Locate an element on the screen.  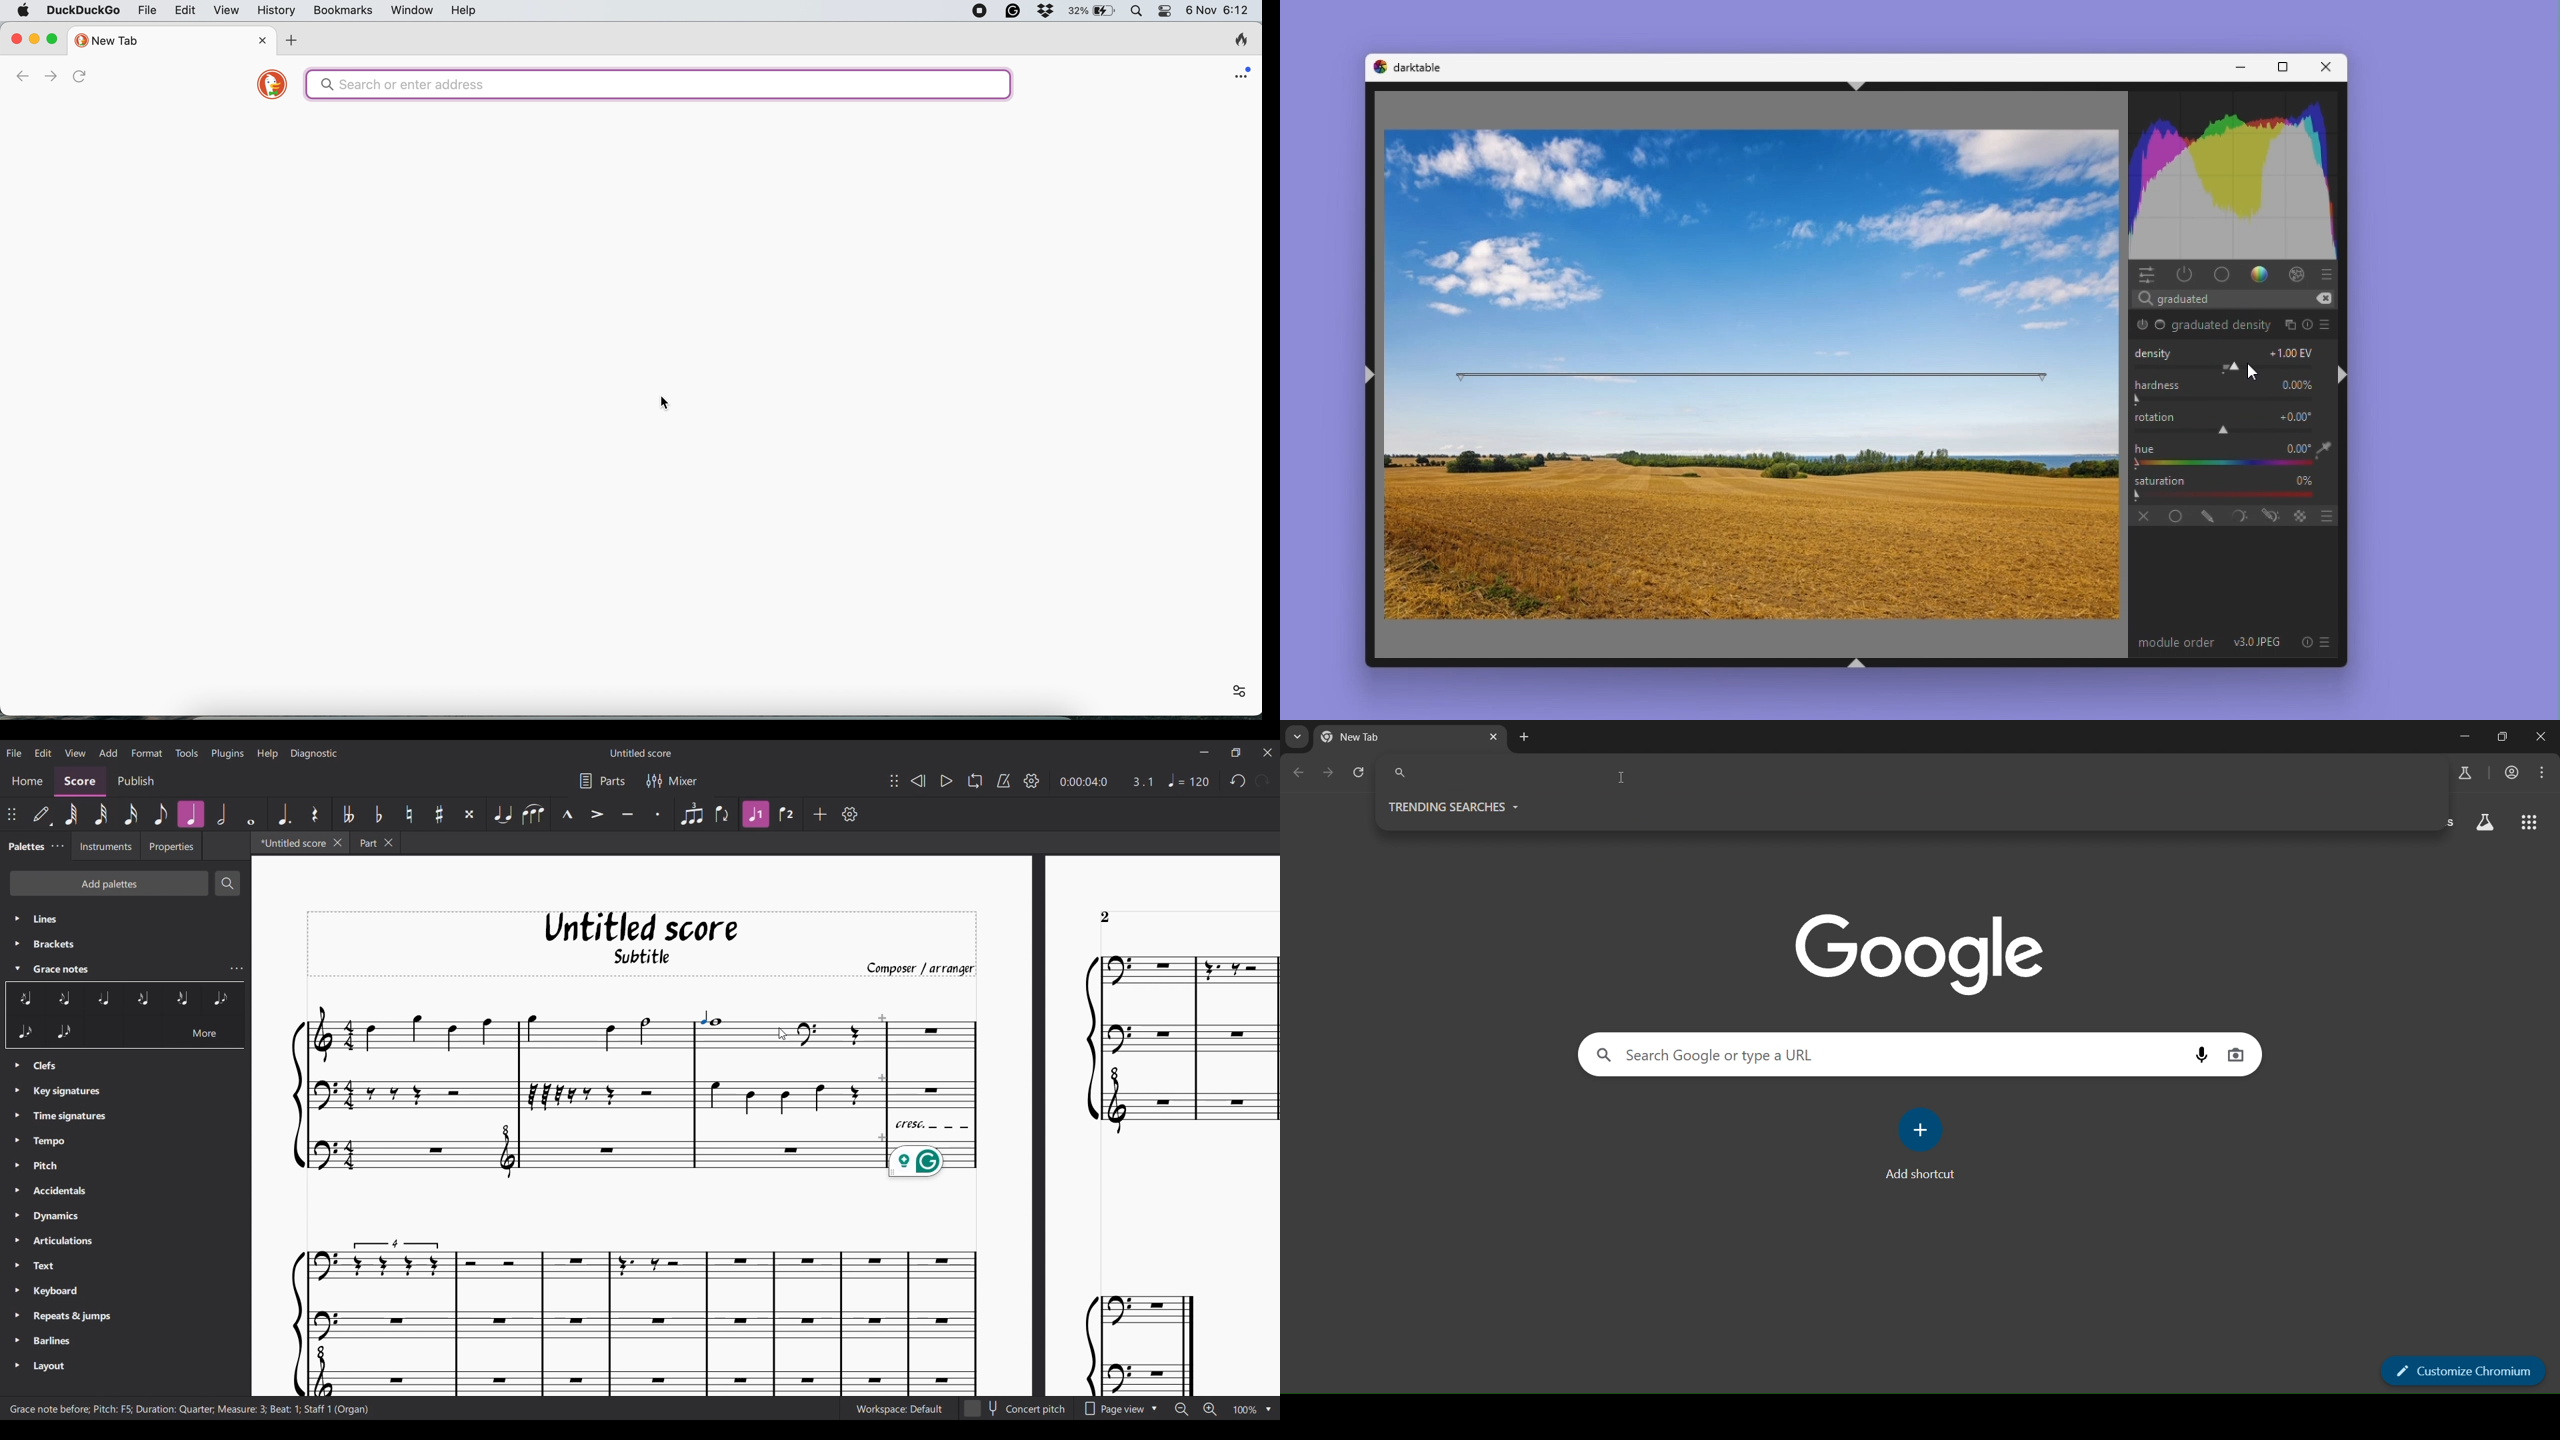
Rewind is located at coordinates (917, 780).